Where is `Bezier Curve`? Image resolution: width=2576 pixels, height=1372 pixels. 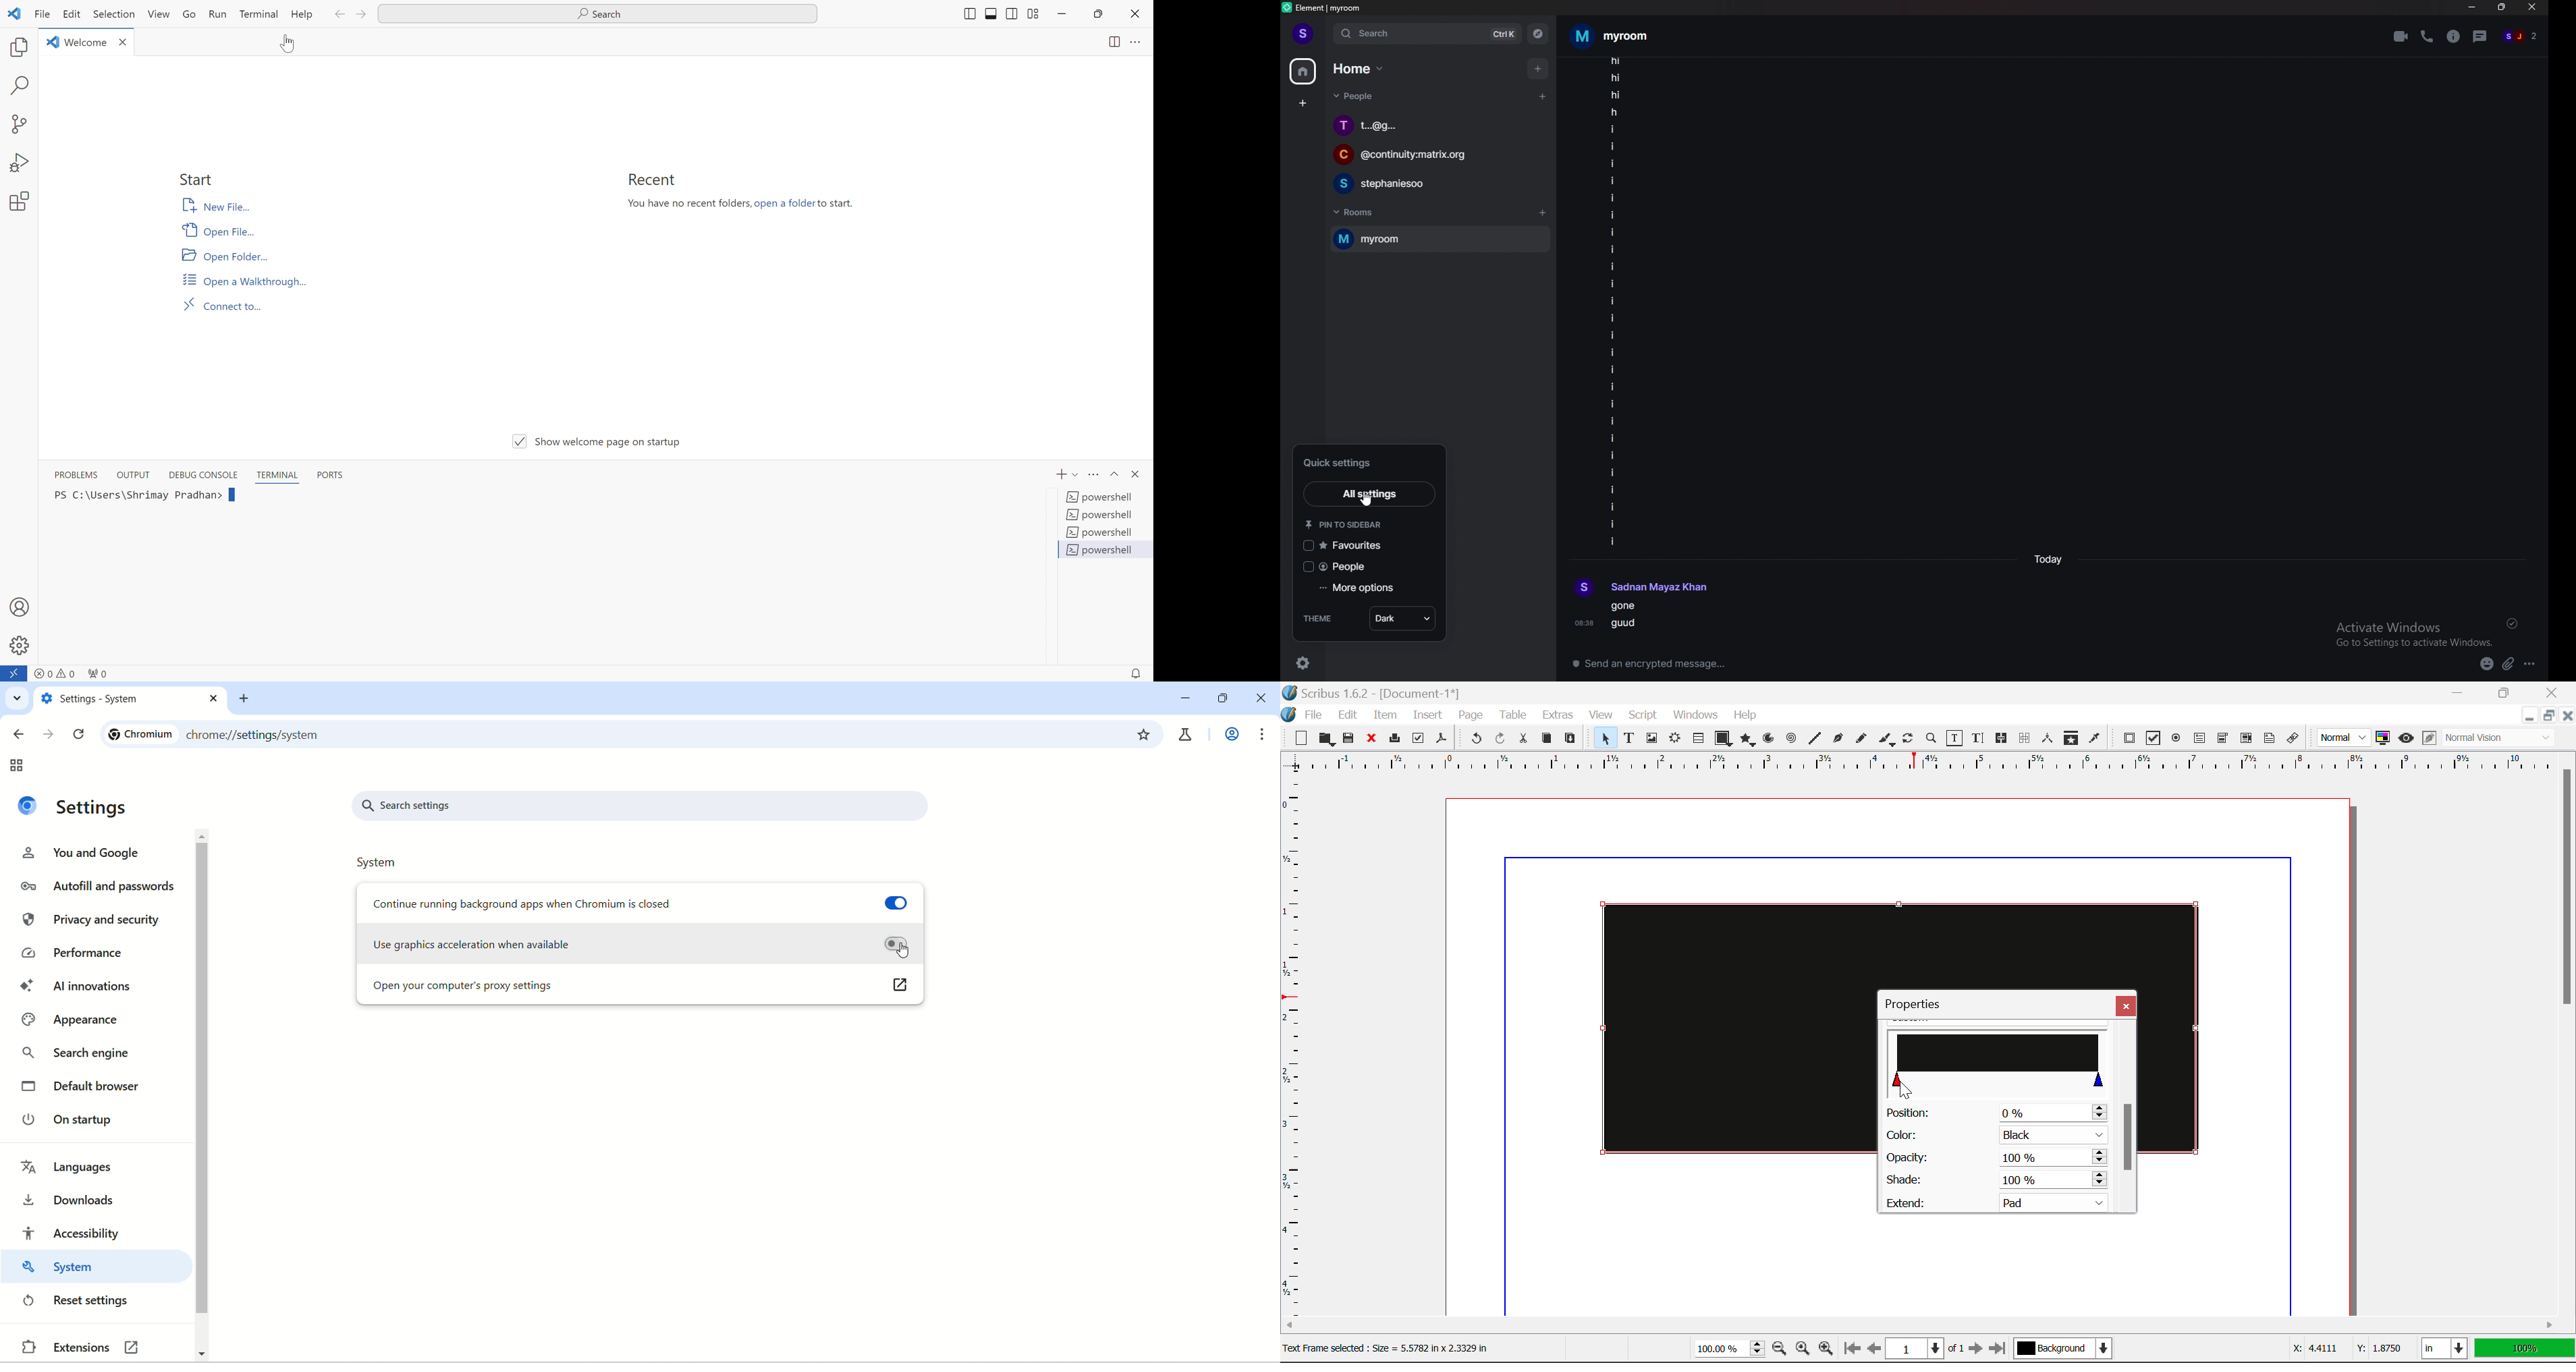
Bezier Curve is located at coordinates (1838, 740).